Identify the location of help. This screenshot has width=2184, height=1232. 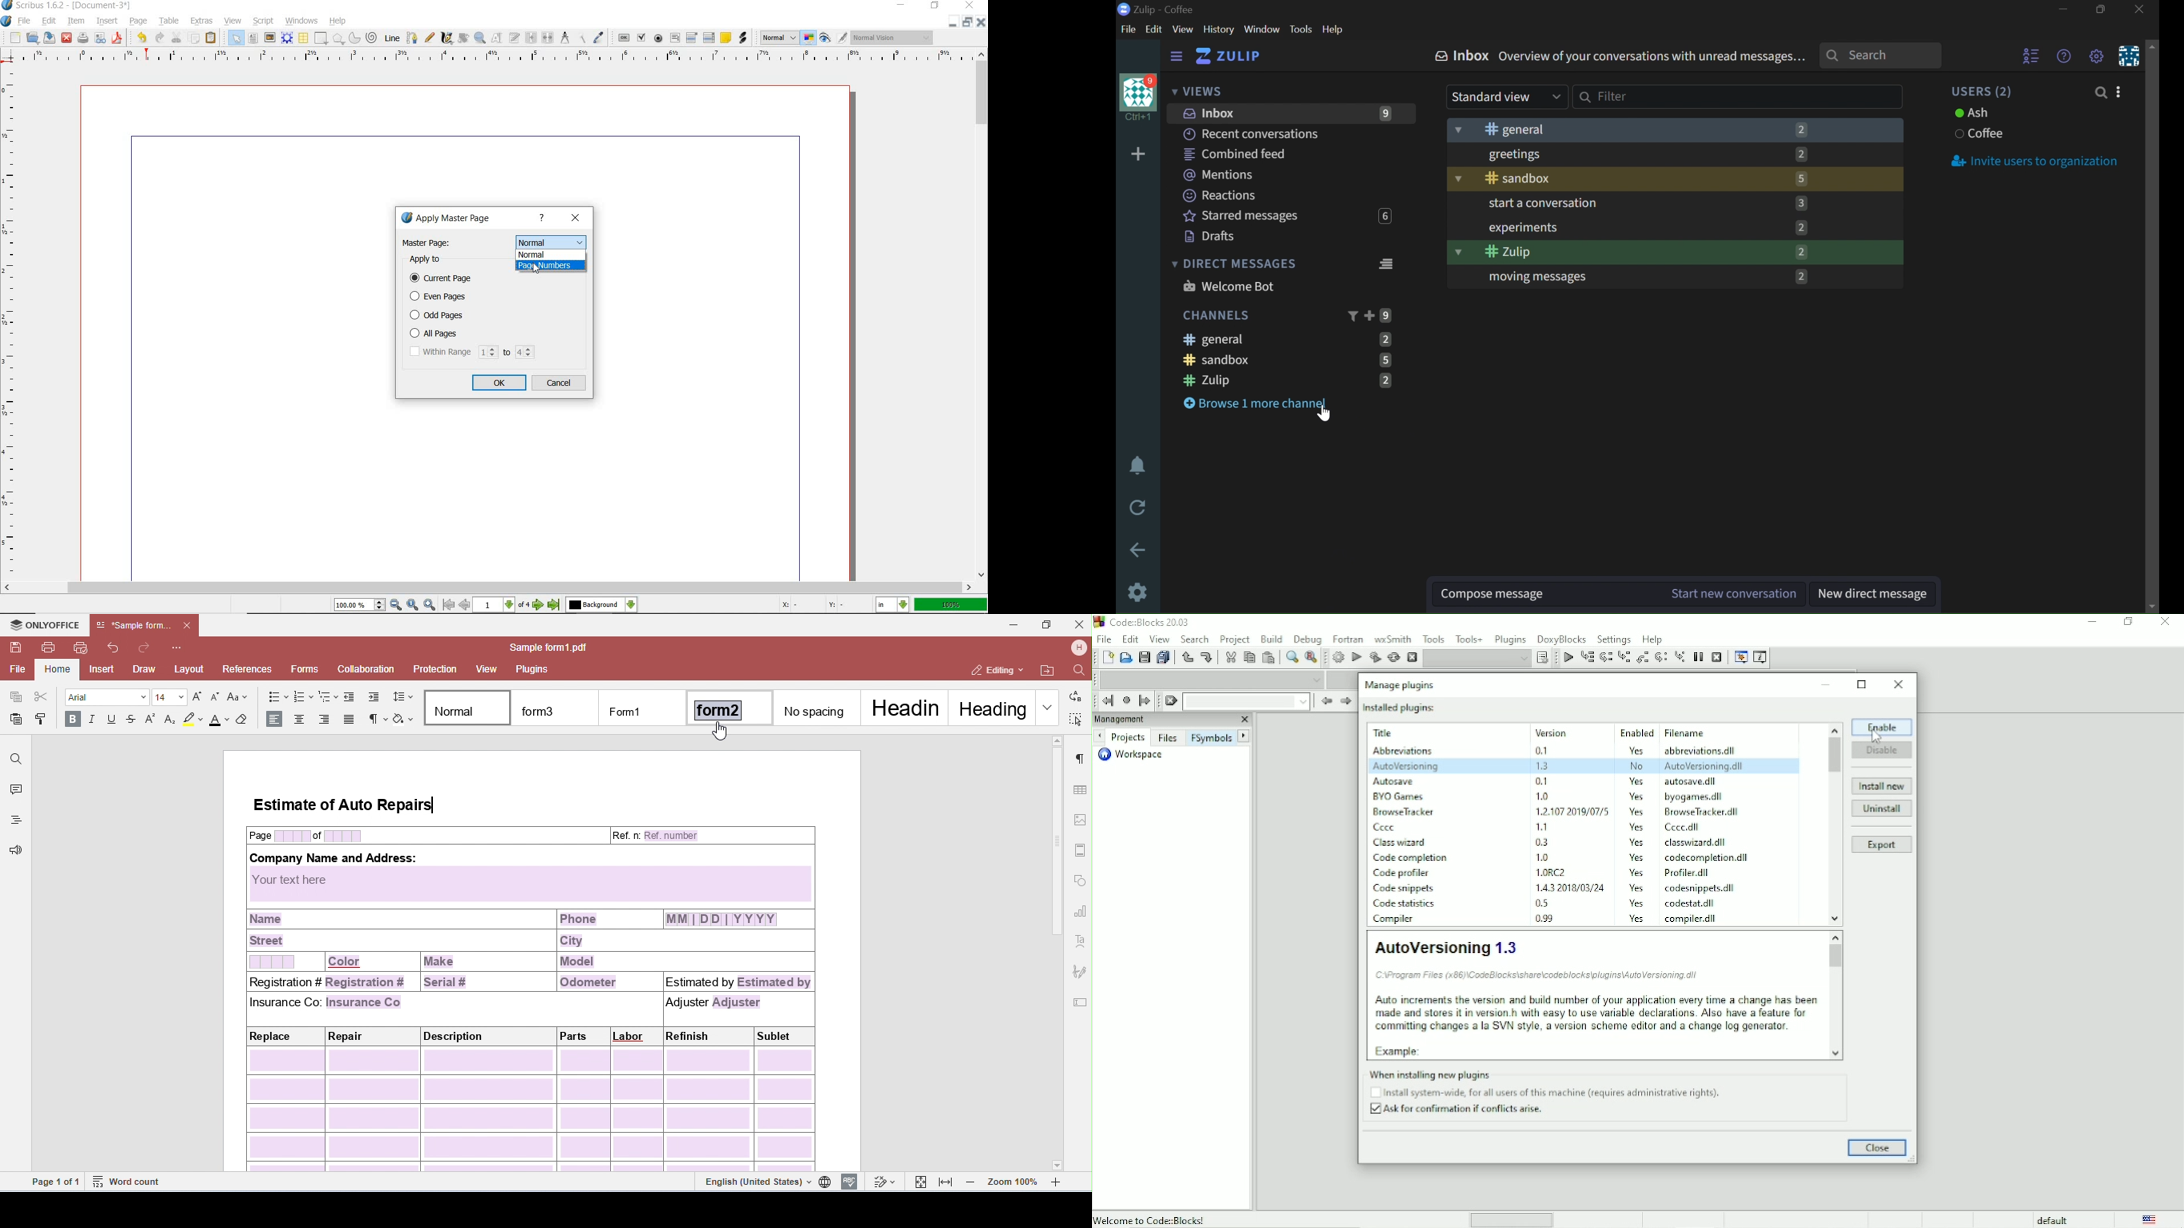
(336, 21).